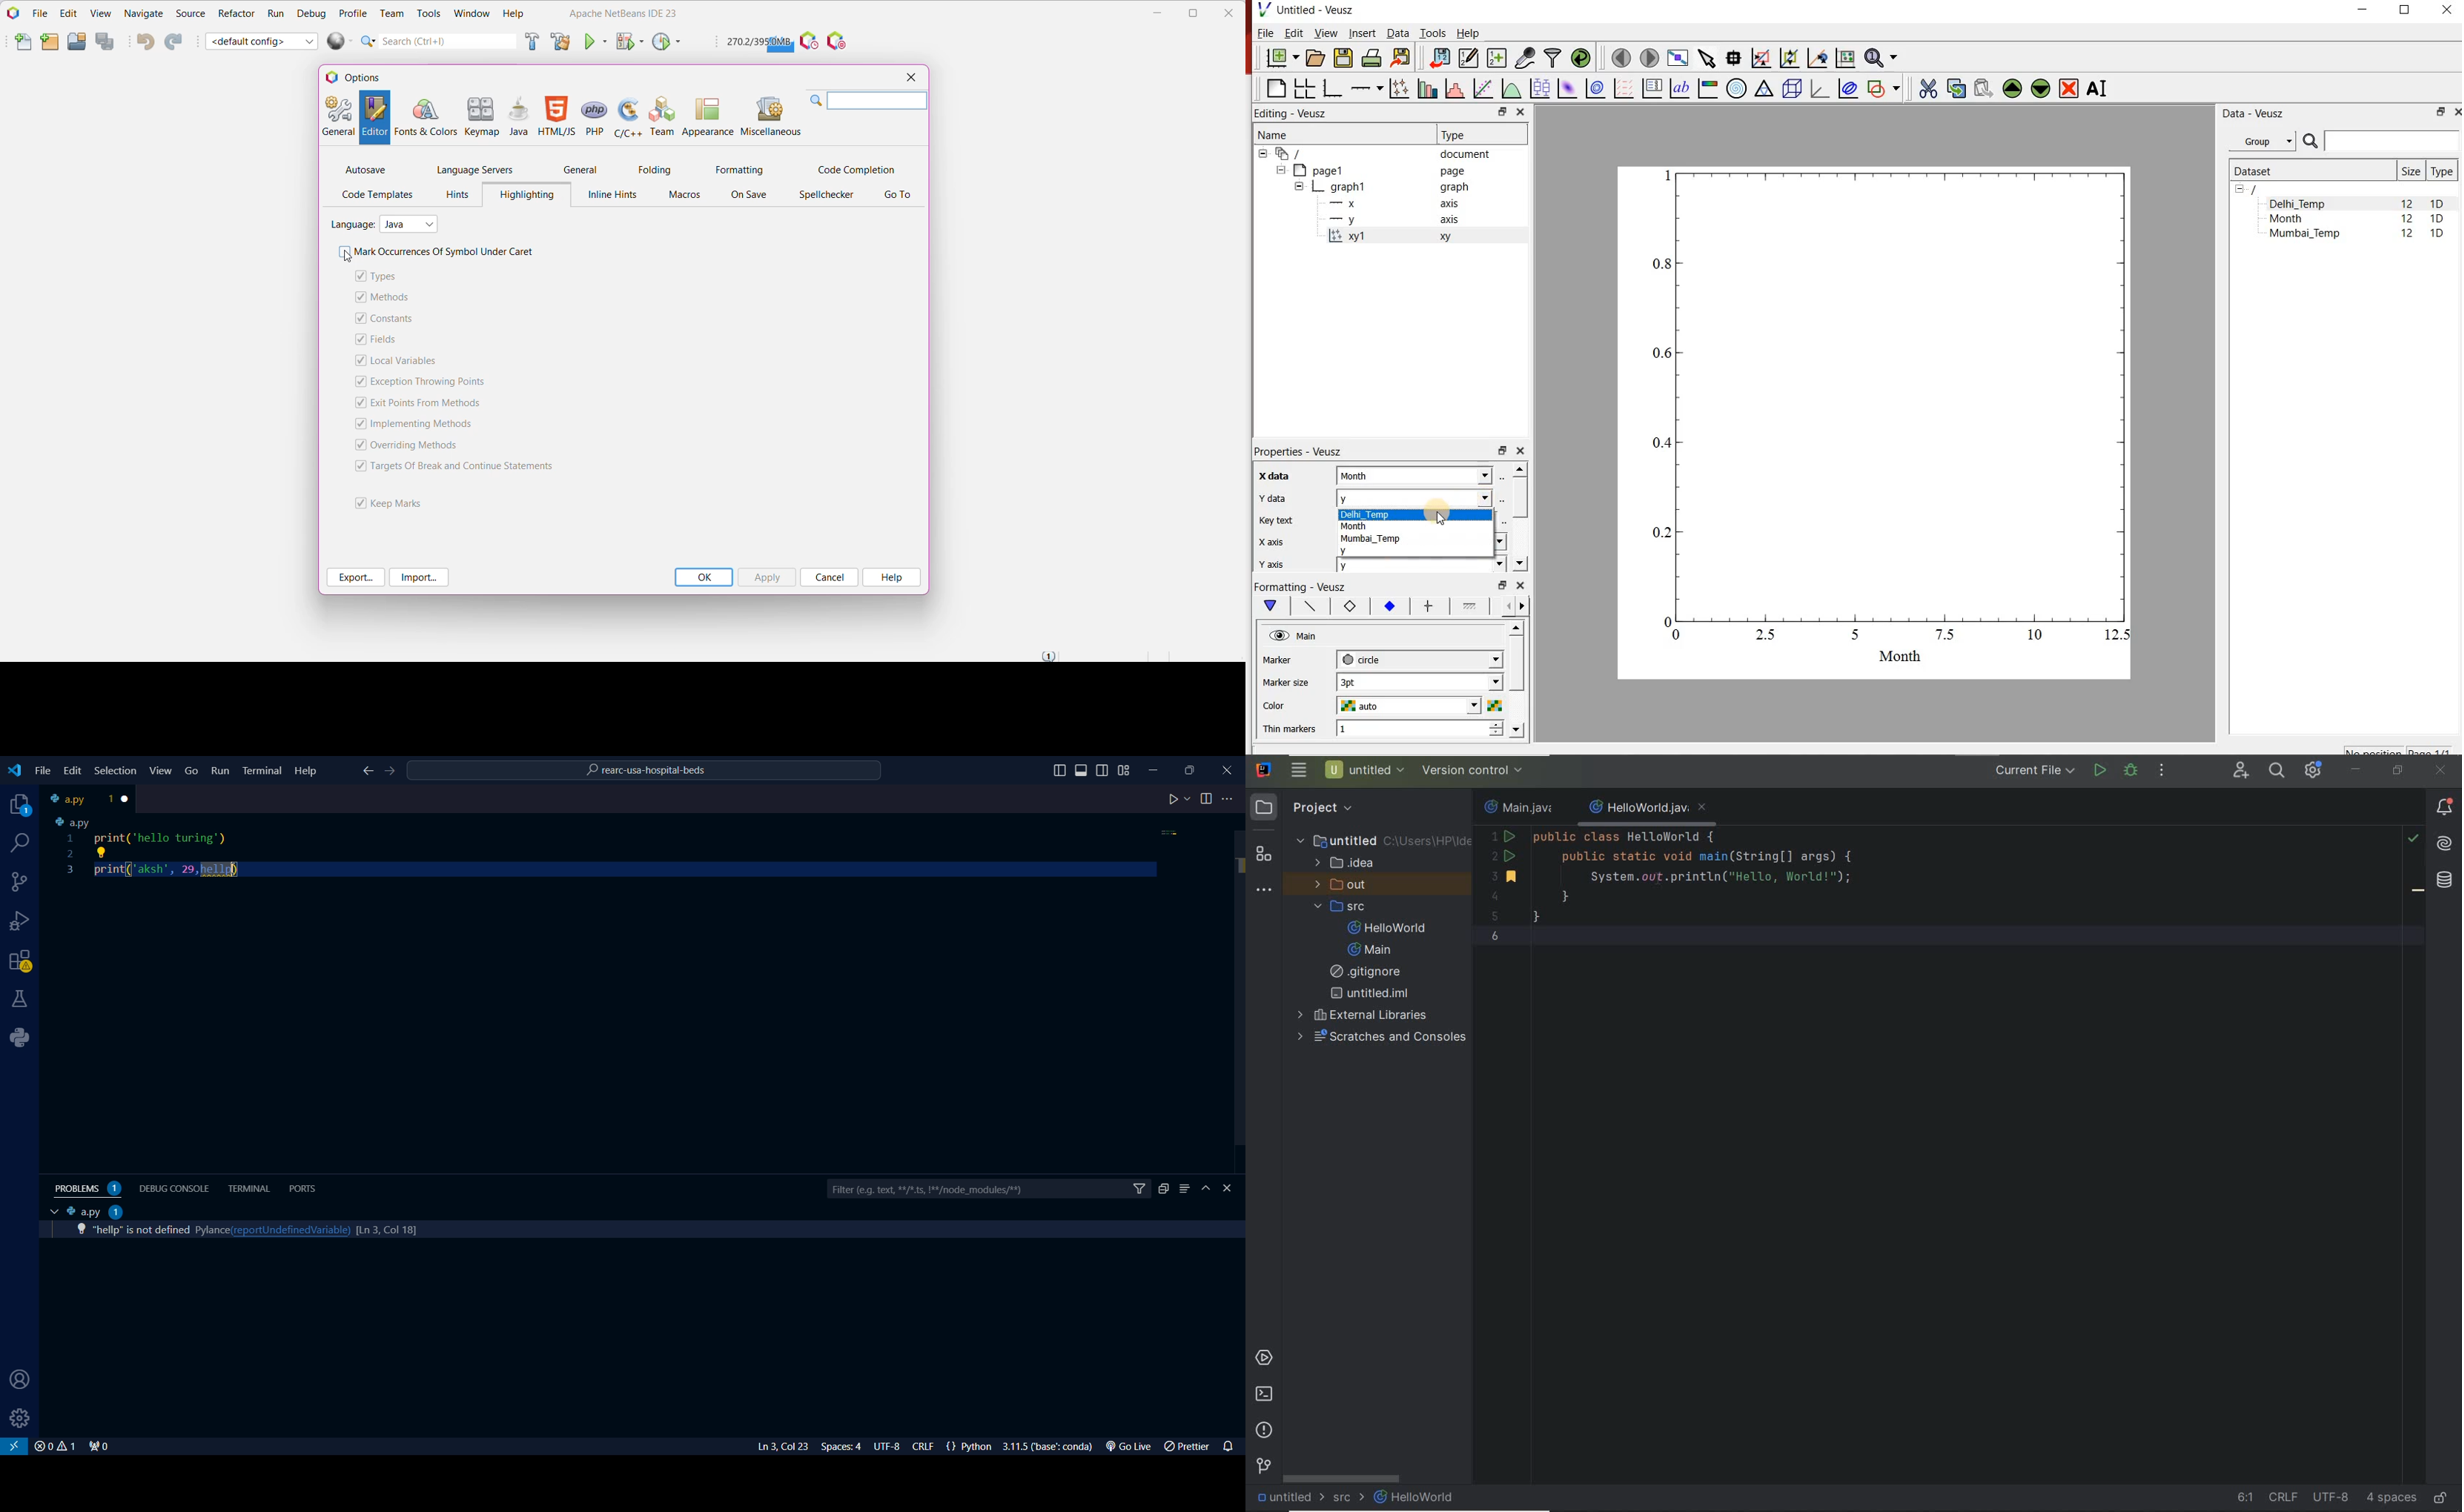 This screenshot has height=1512, width=2464. What do you see at coordinates (190, 14) in the screenshot?
I see `Source` at bounding box center [190, 14].